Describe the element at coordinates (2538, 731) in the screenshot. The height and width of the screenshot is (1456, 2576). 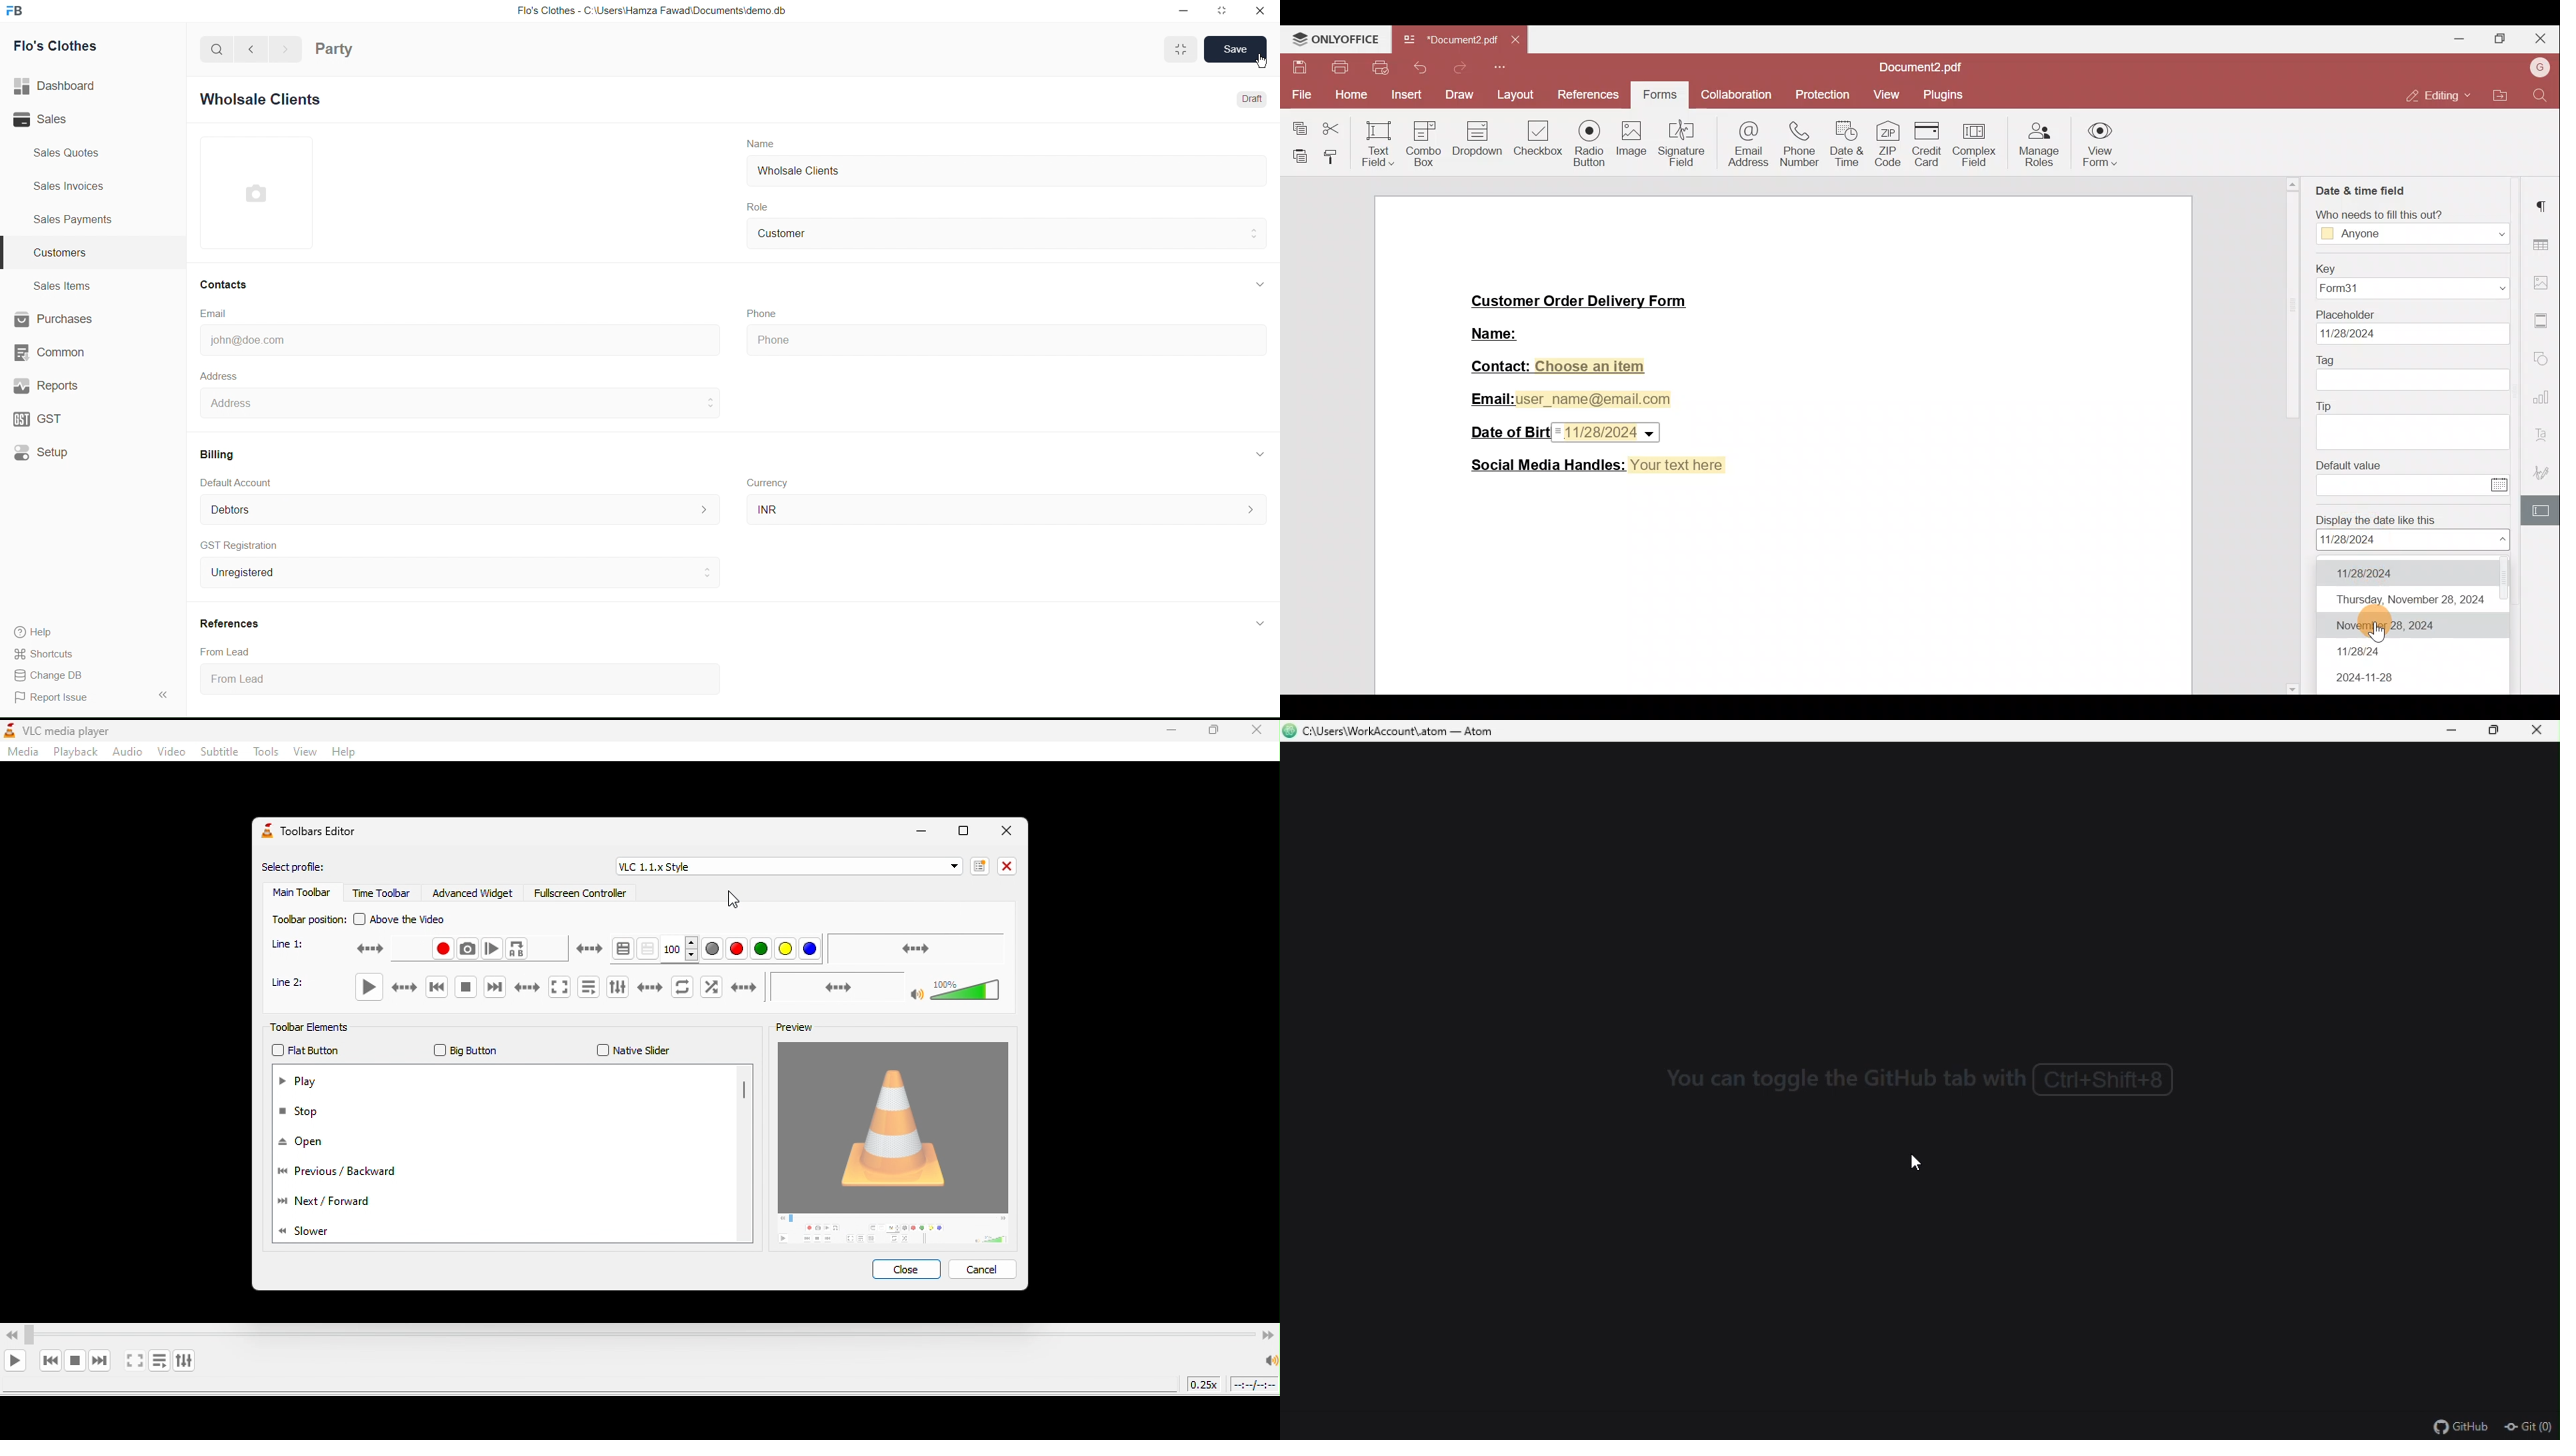
I see `close` at that location.